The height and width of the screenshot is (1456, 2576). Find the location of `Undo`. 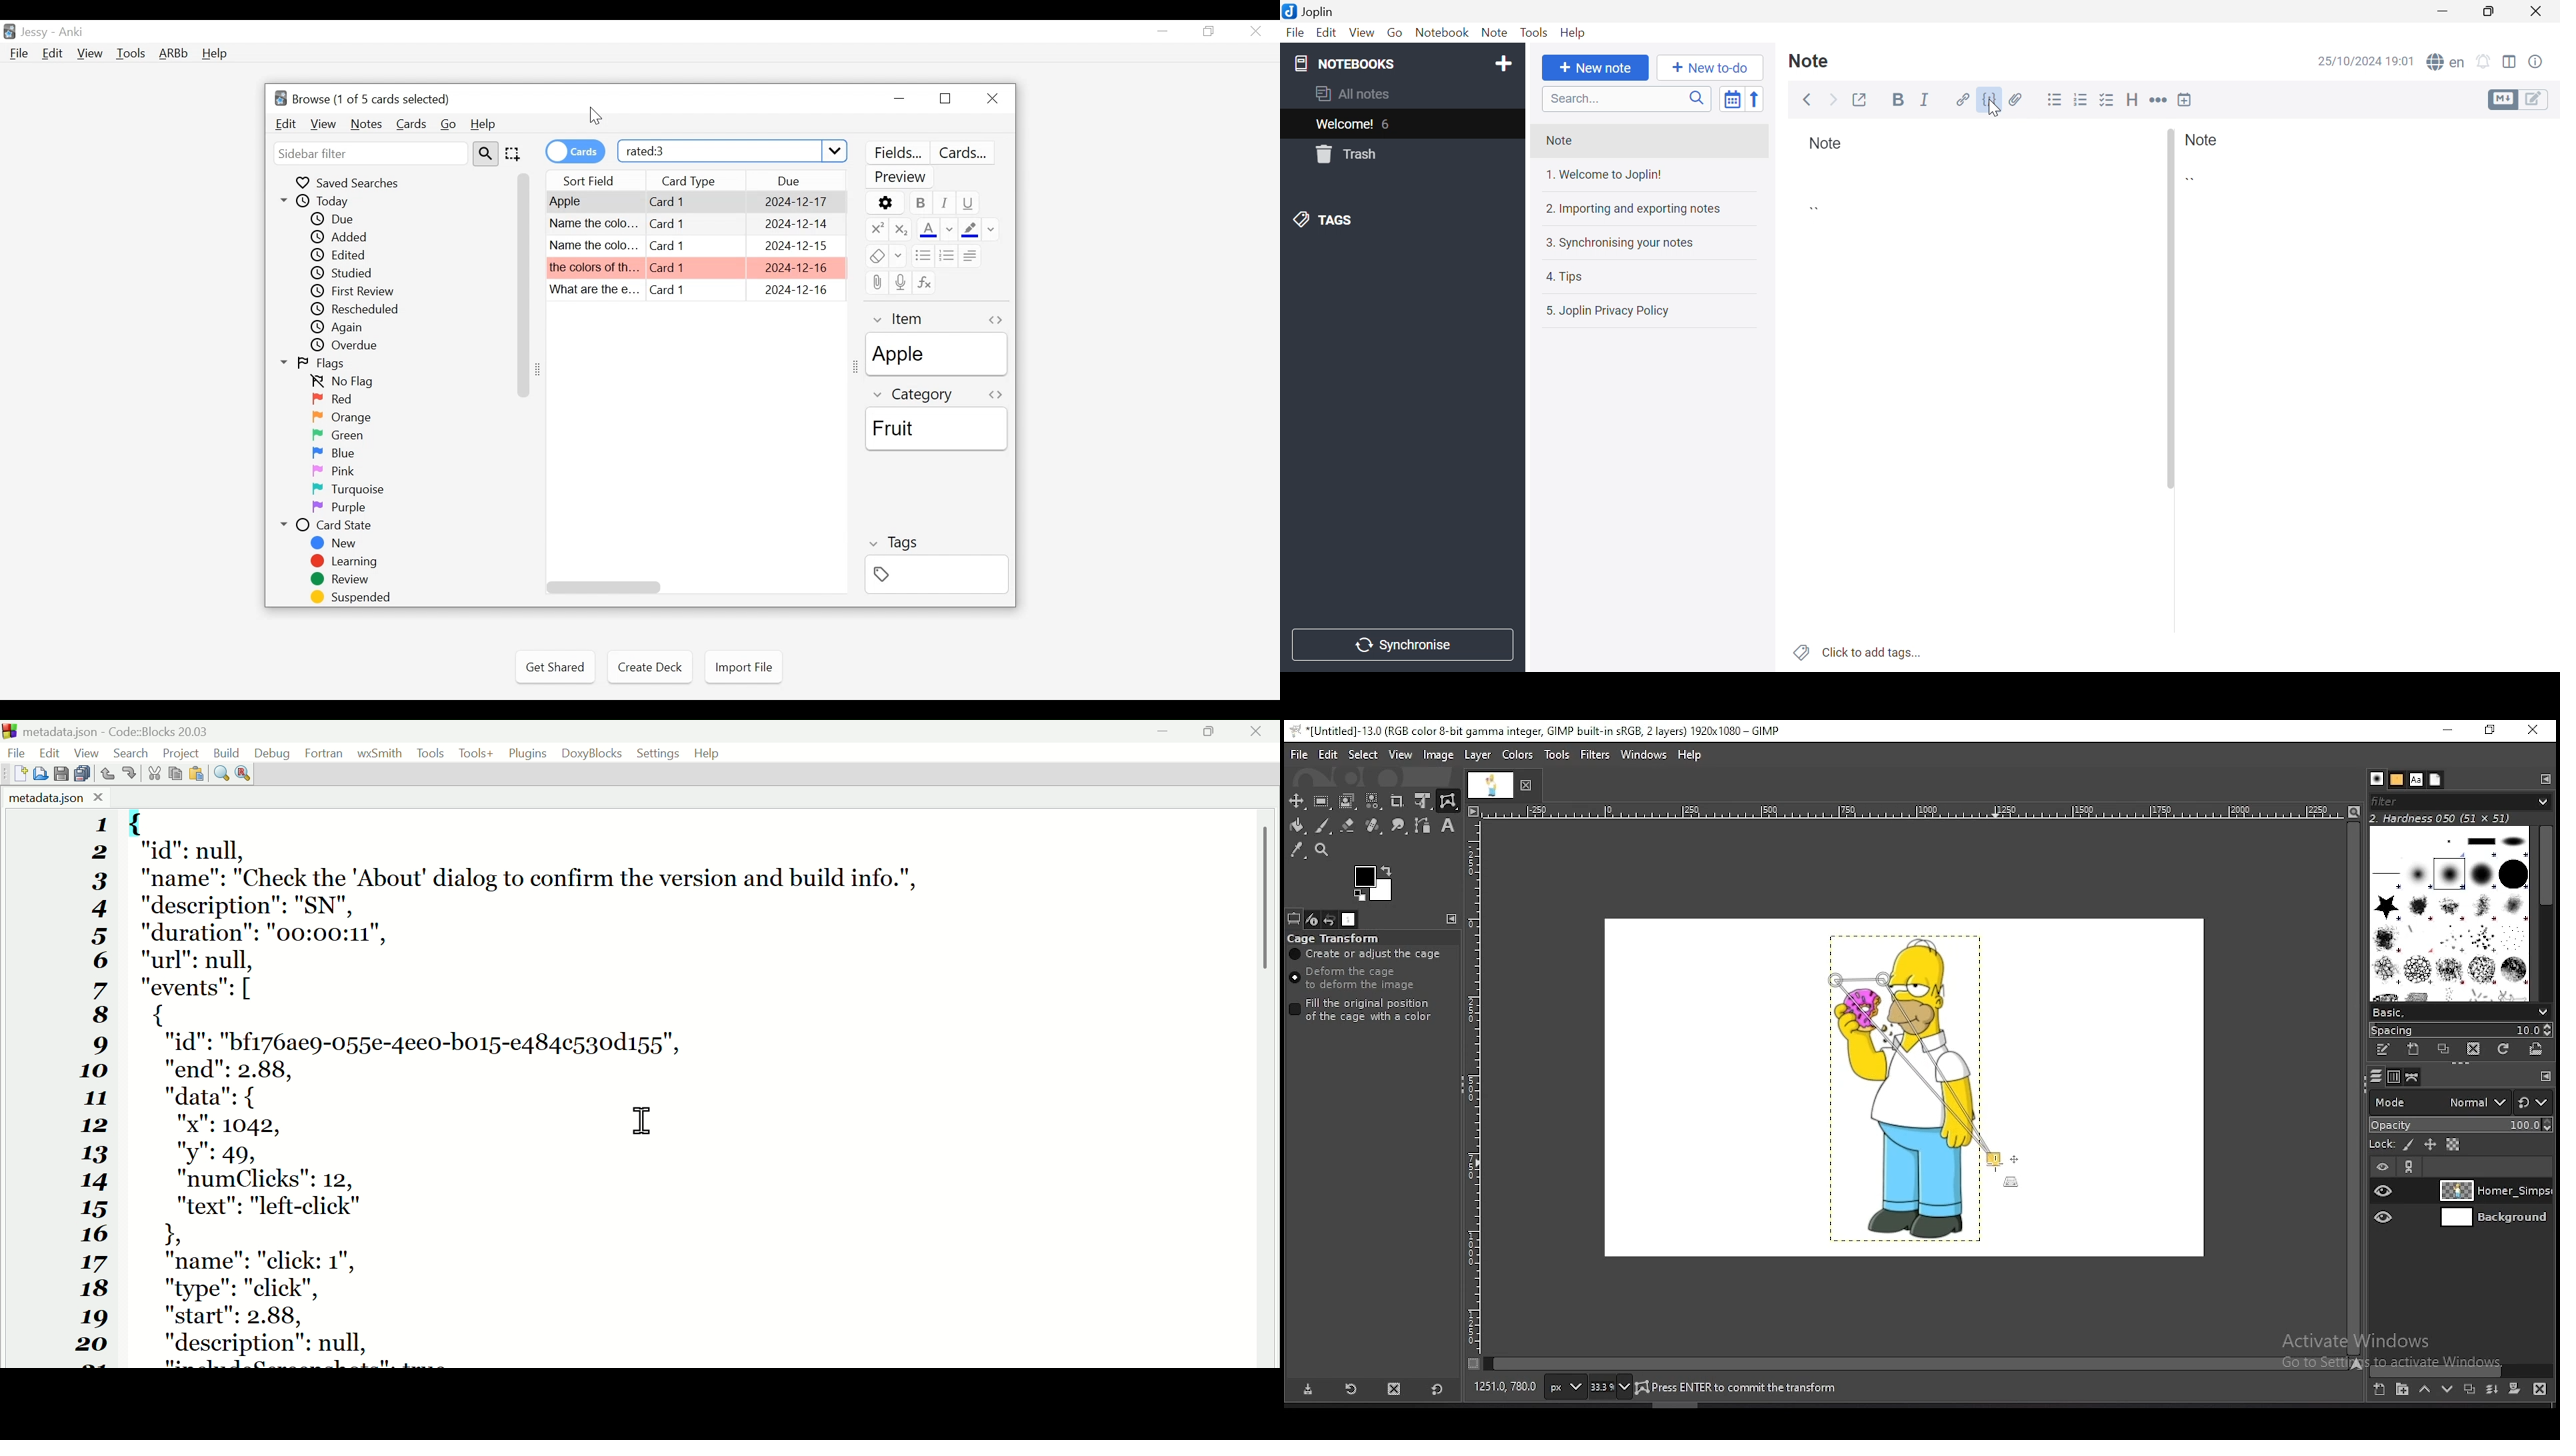

Undo is located at coordinates (109, 771).